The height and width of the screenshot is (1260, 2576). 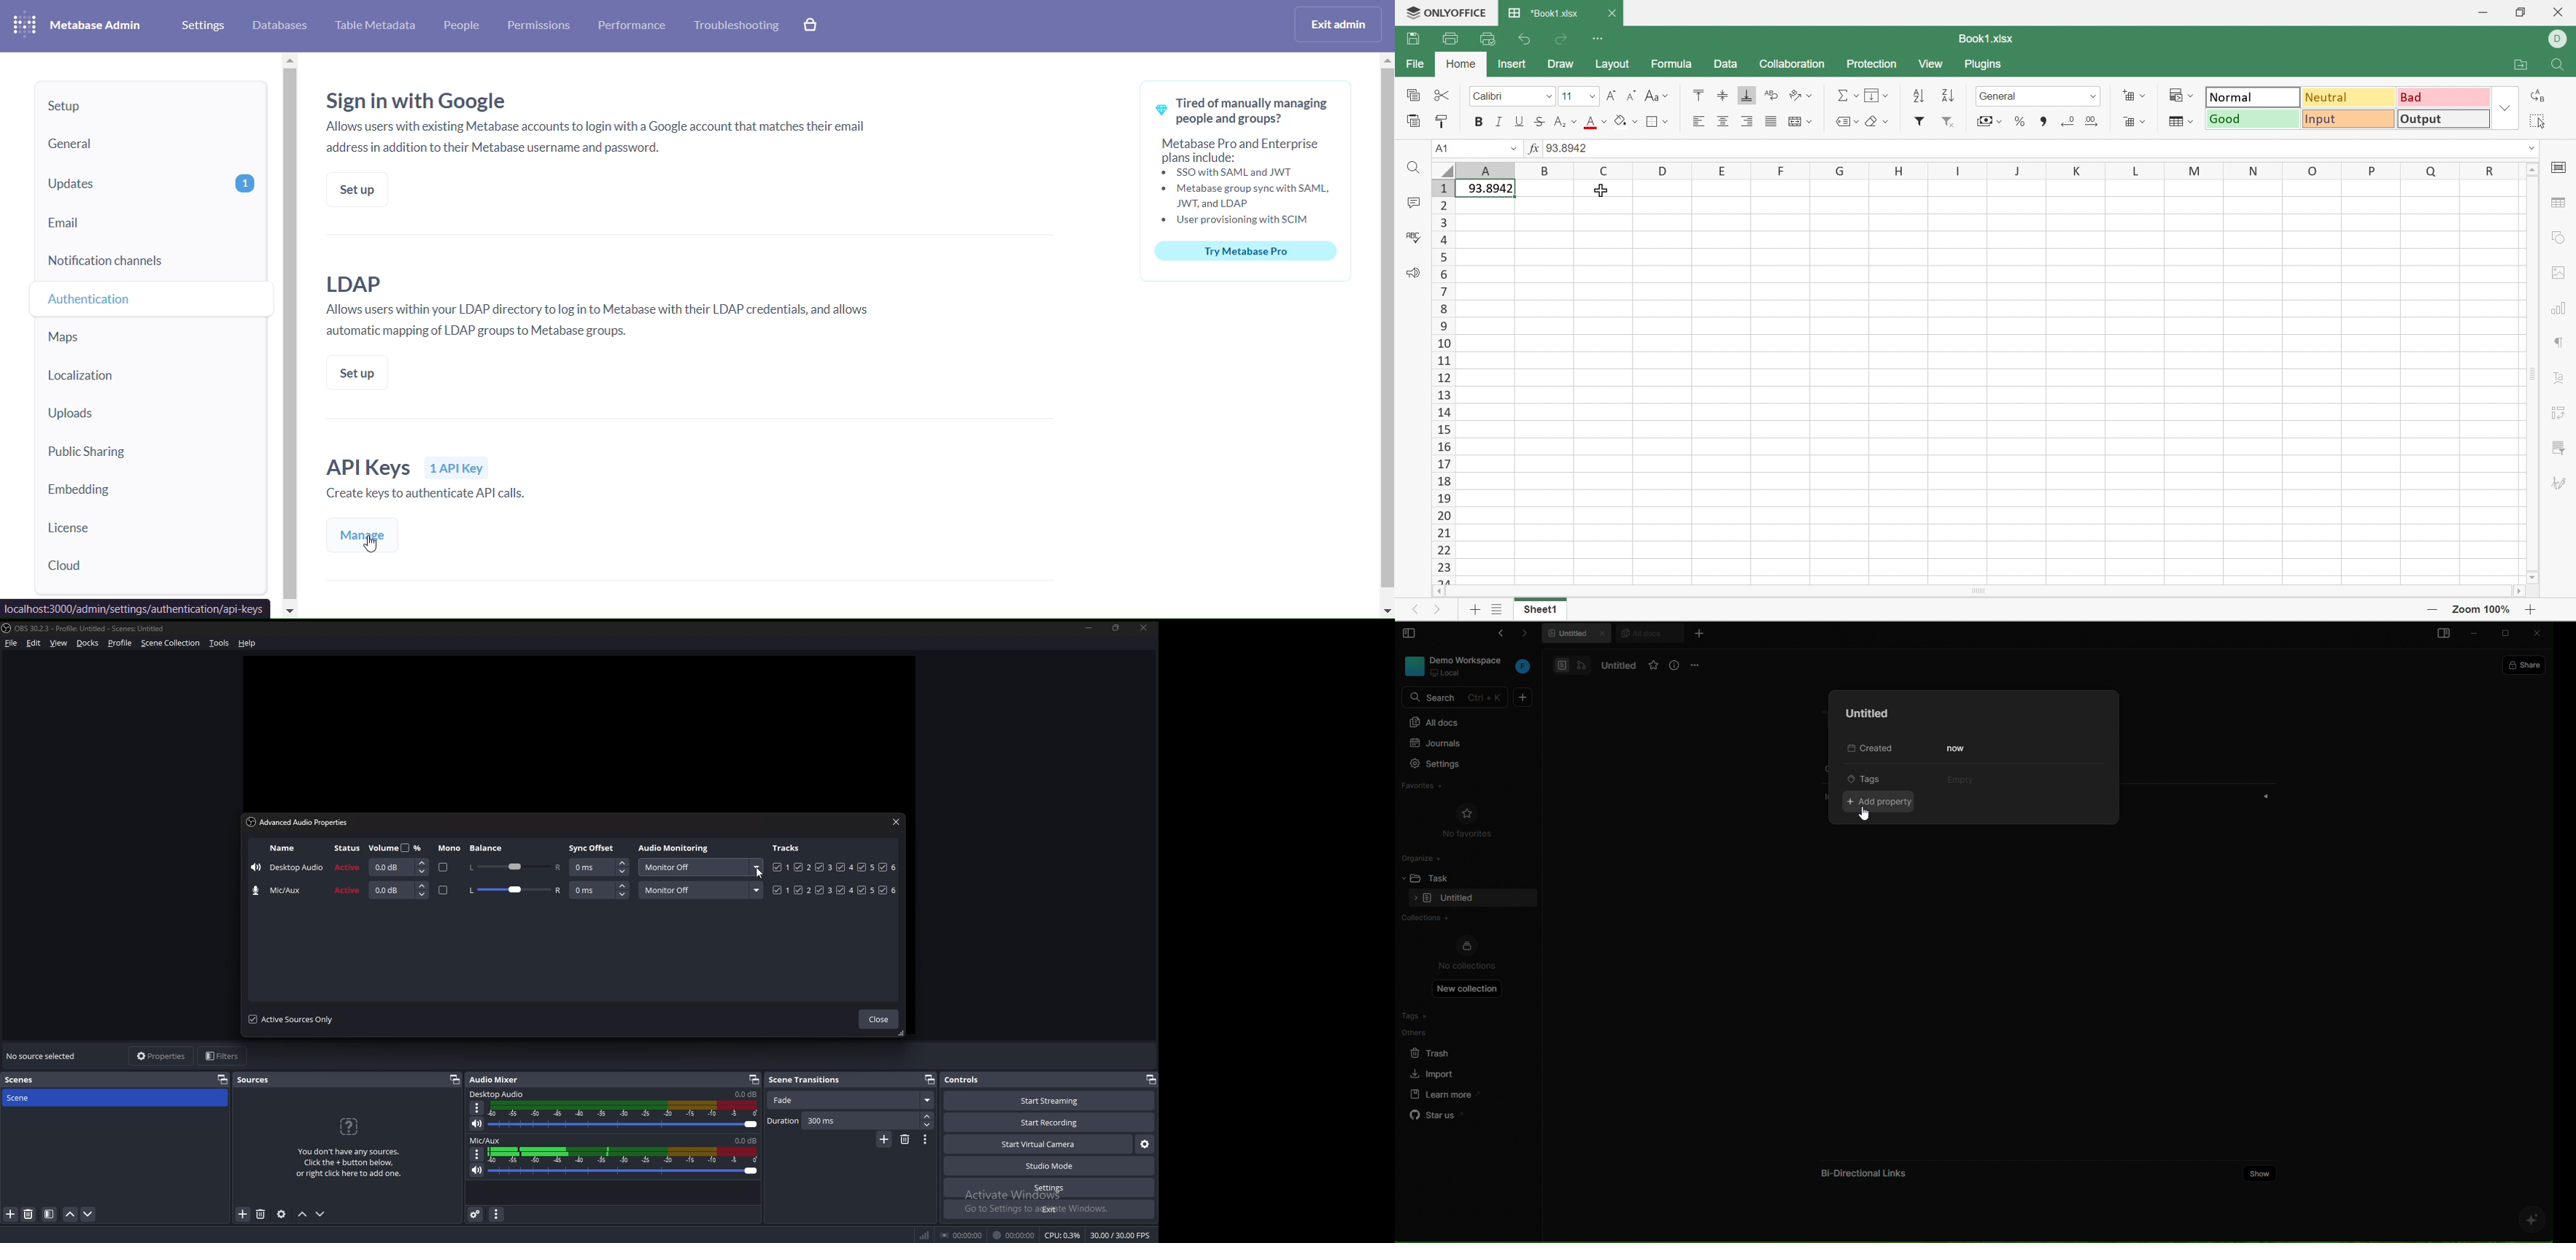 I want to click on Align Left, so click(x=1698, y=121).